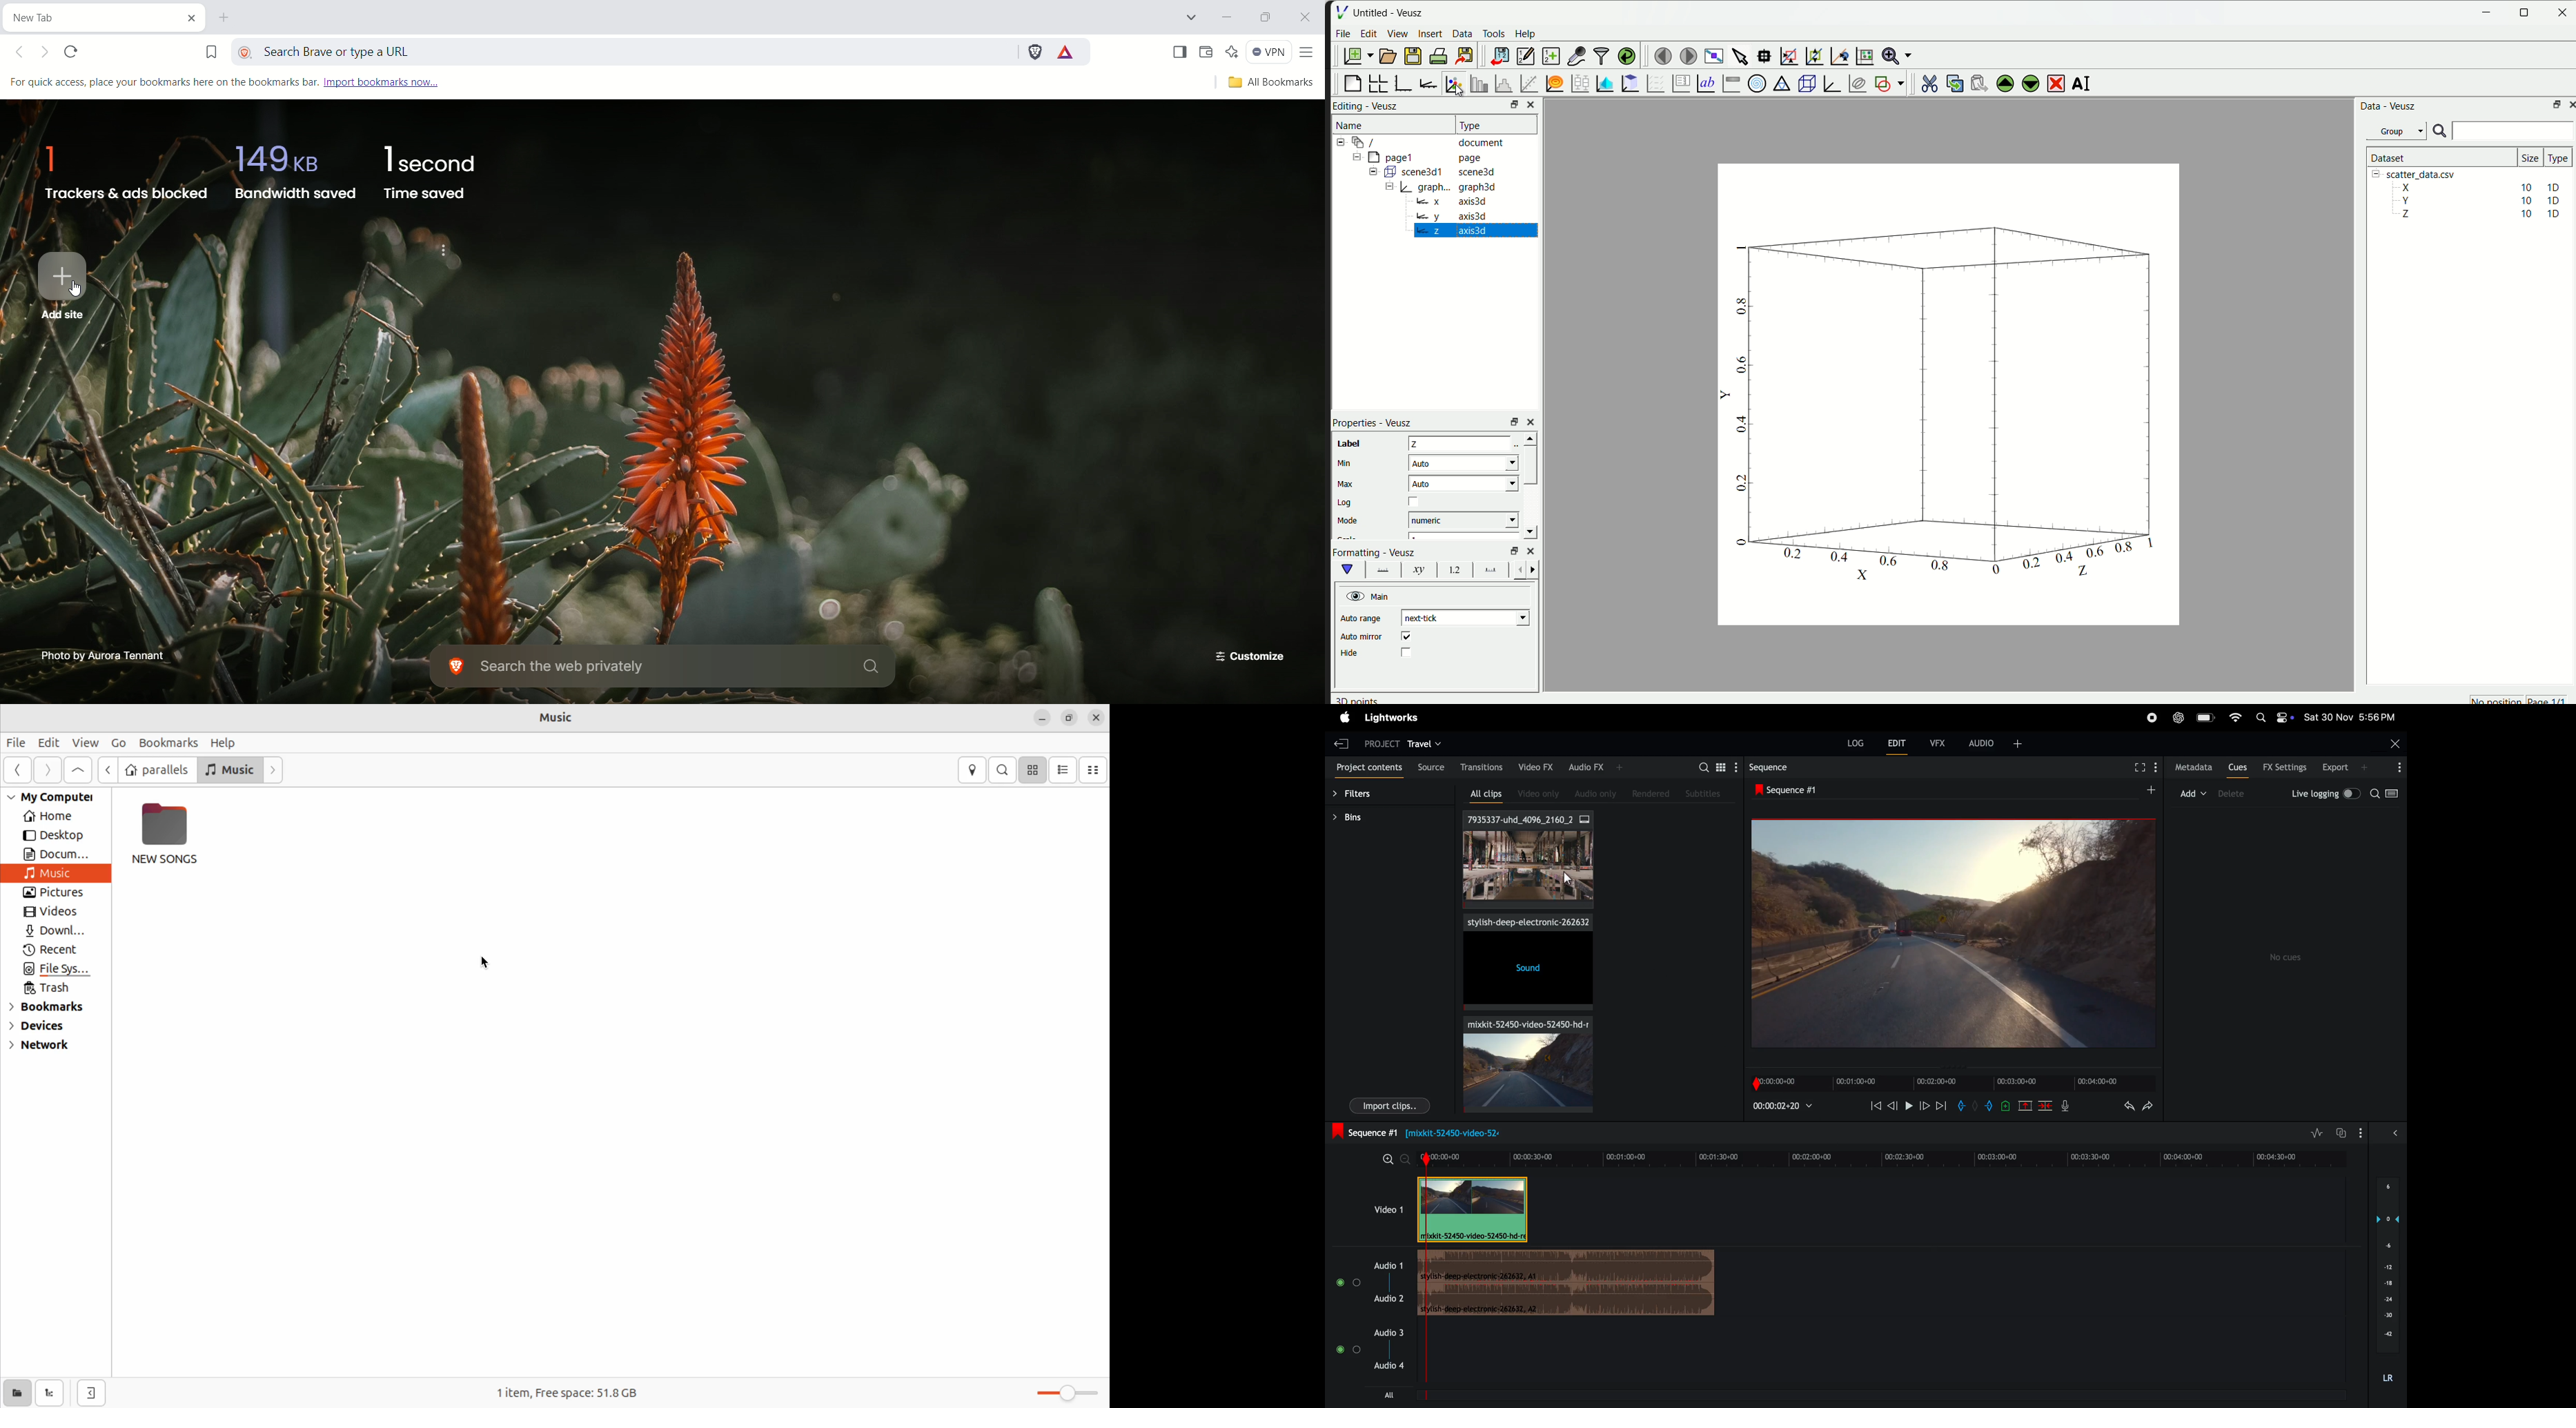 The image size is (2576, 1428). I want to click on options, so click(2397, 767).